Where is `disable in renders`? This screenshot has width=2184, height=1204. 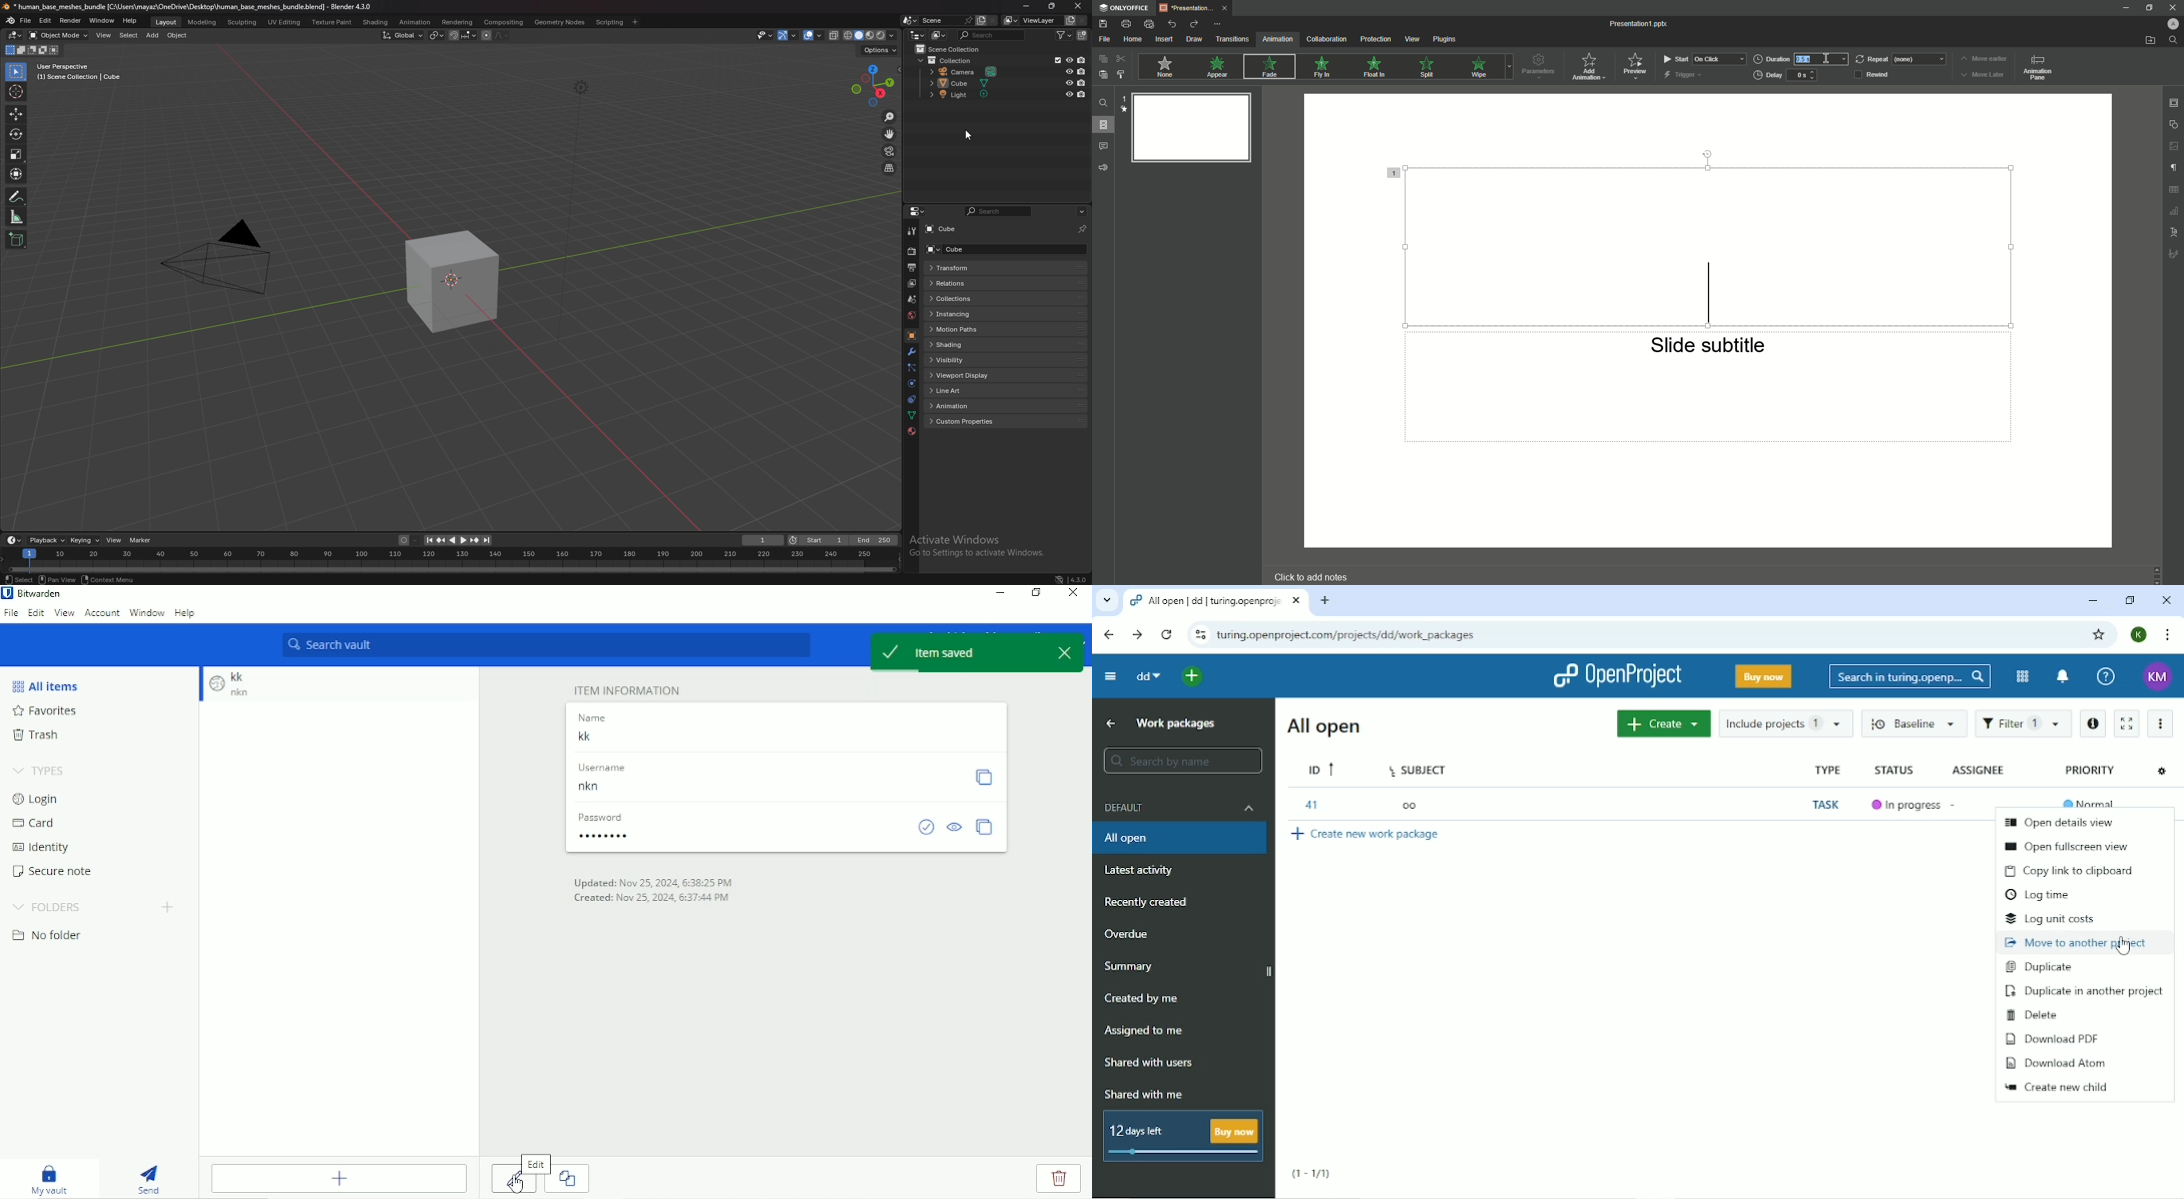
disable in renders is located at coordinates (1083, 94).